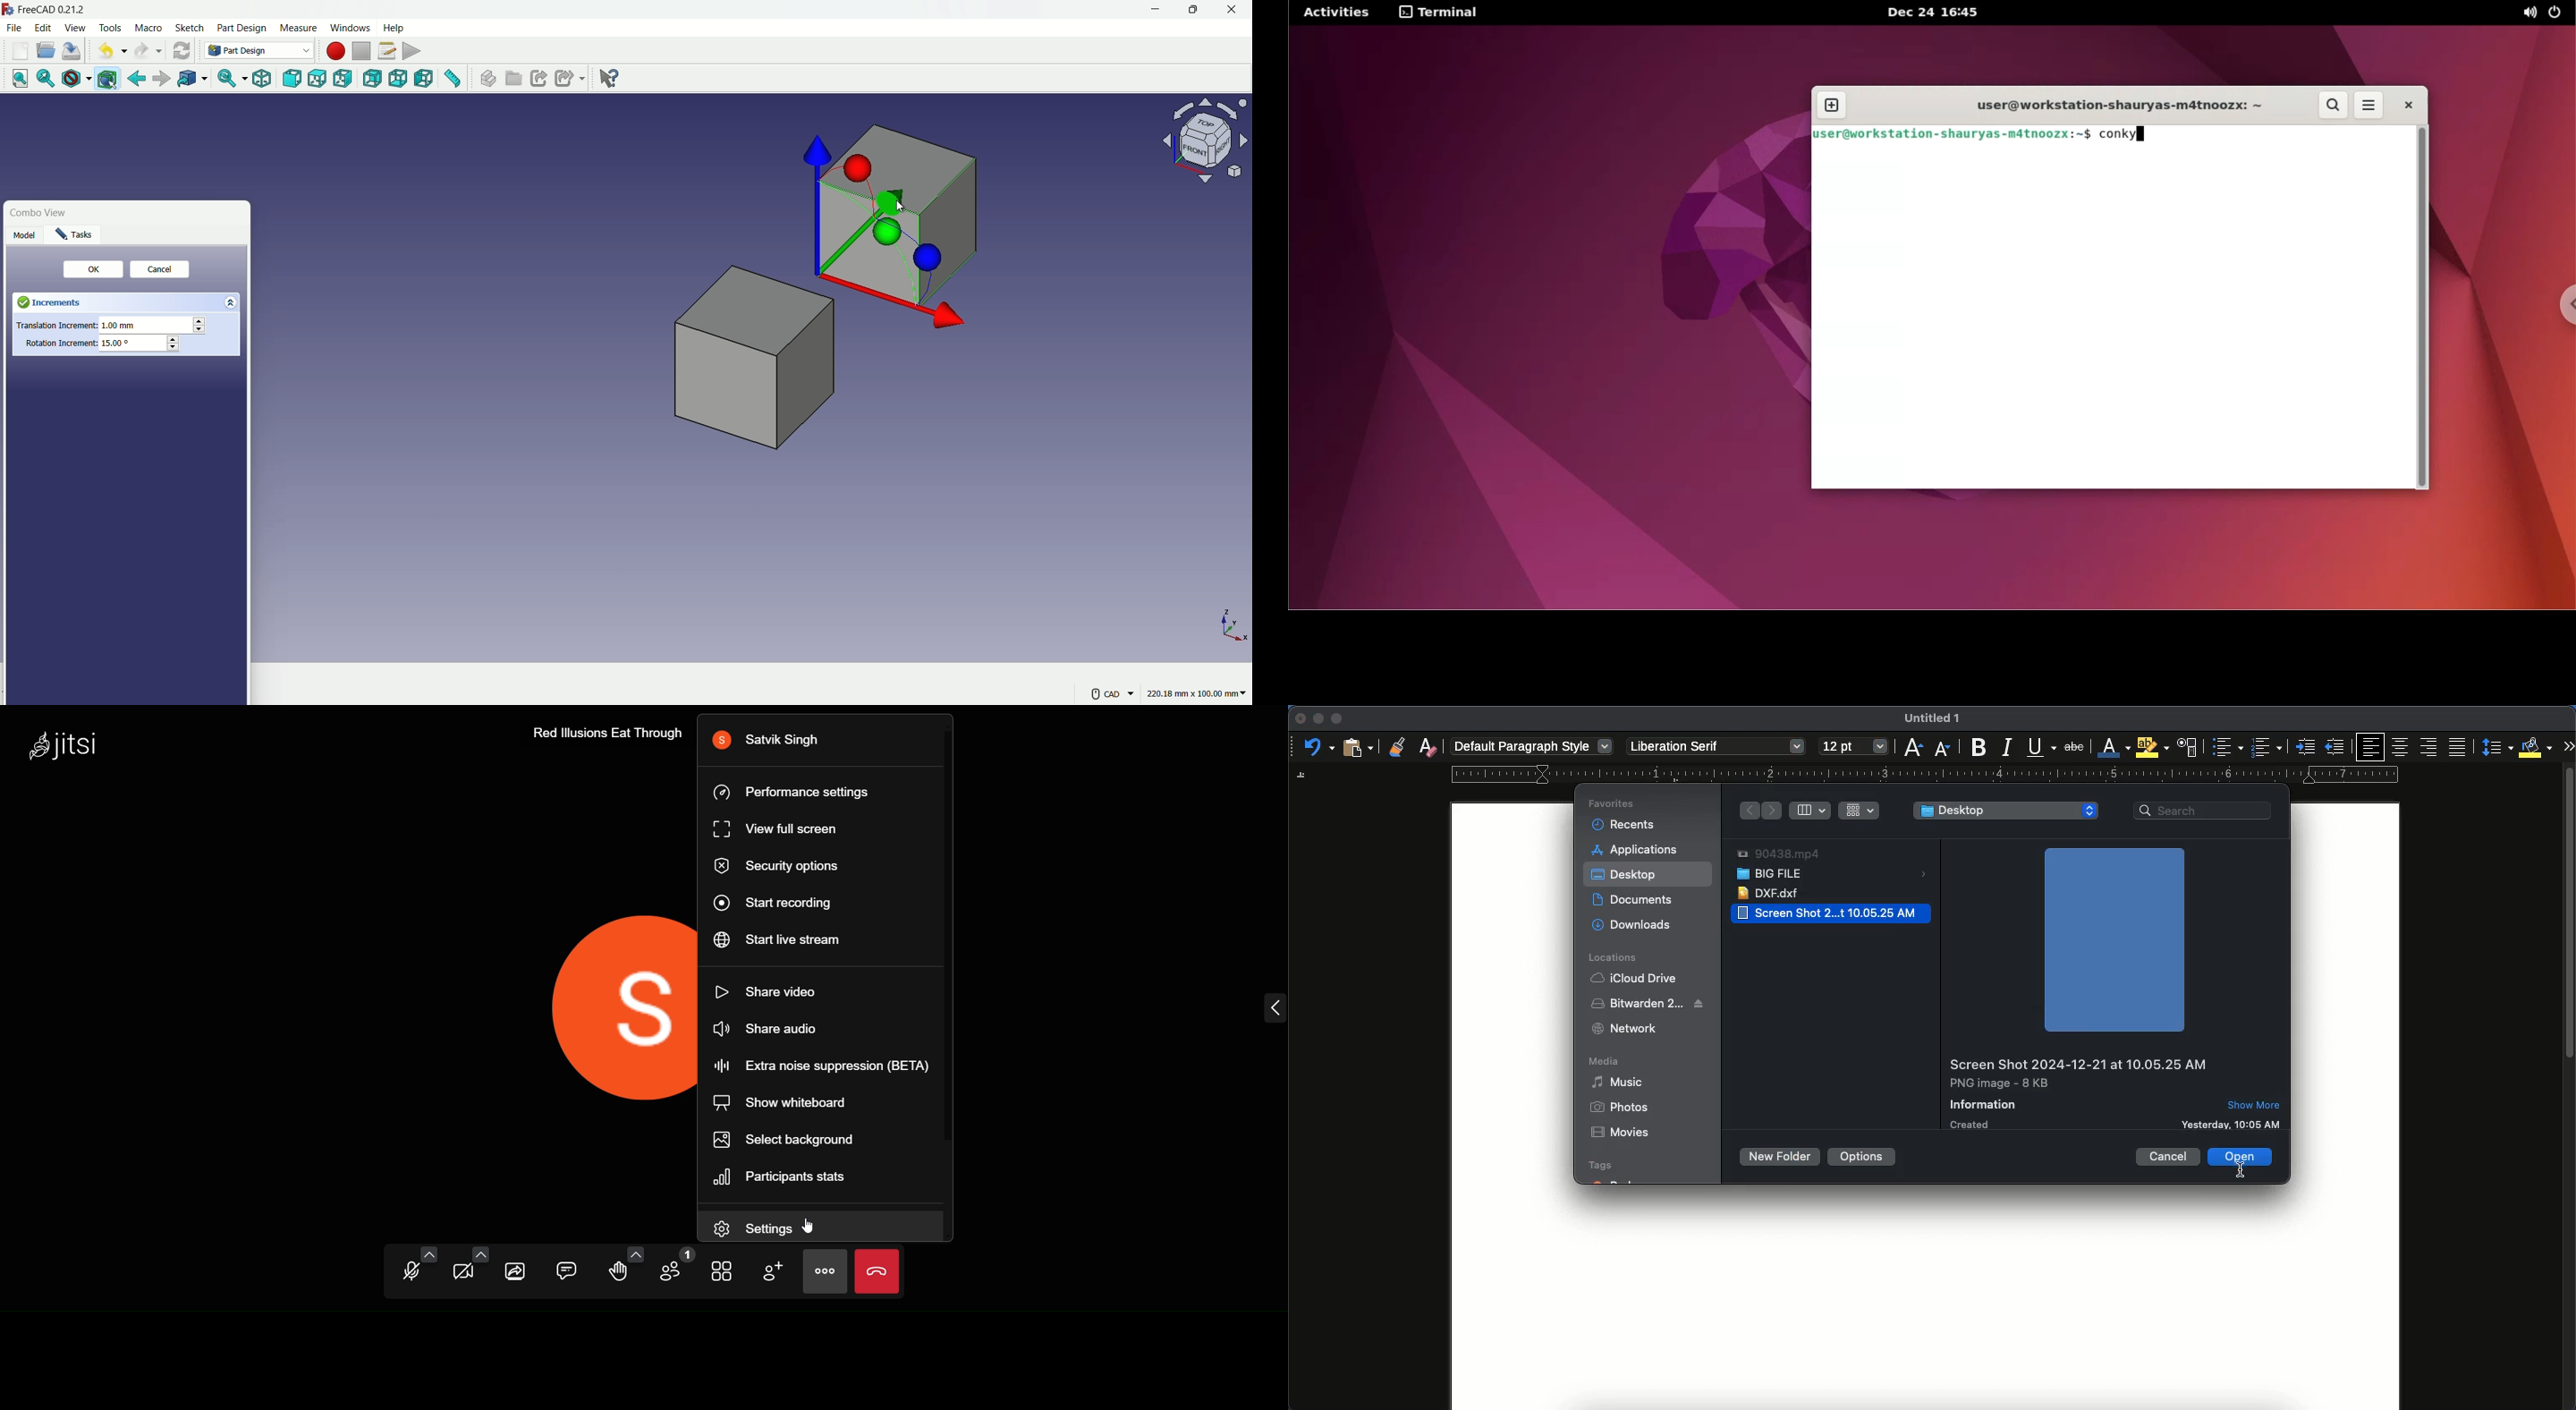 Image resolution: width=2576 pixels, height=1428 pixels. I want to click on clear formatting, so click(1428, 747).